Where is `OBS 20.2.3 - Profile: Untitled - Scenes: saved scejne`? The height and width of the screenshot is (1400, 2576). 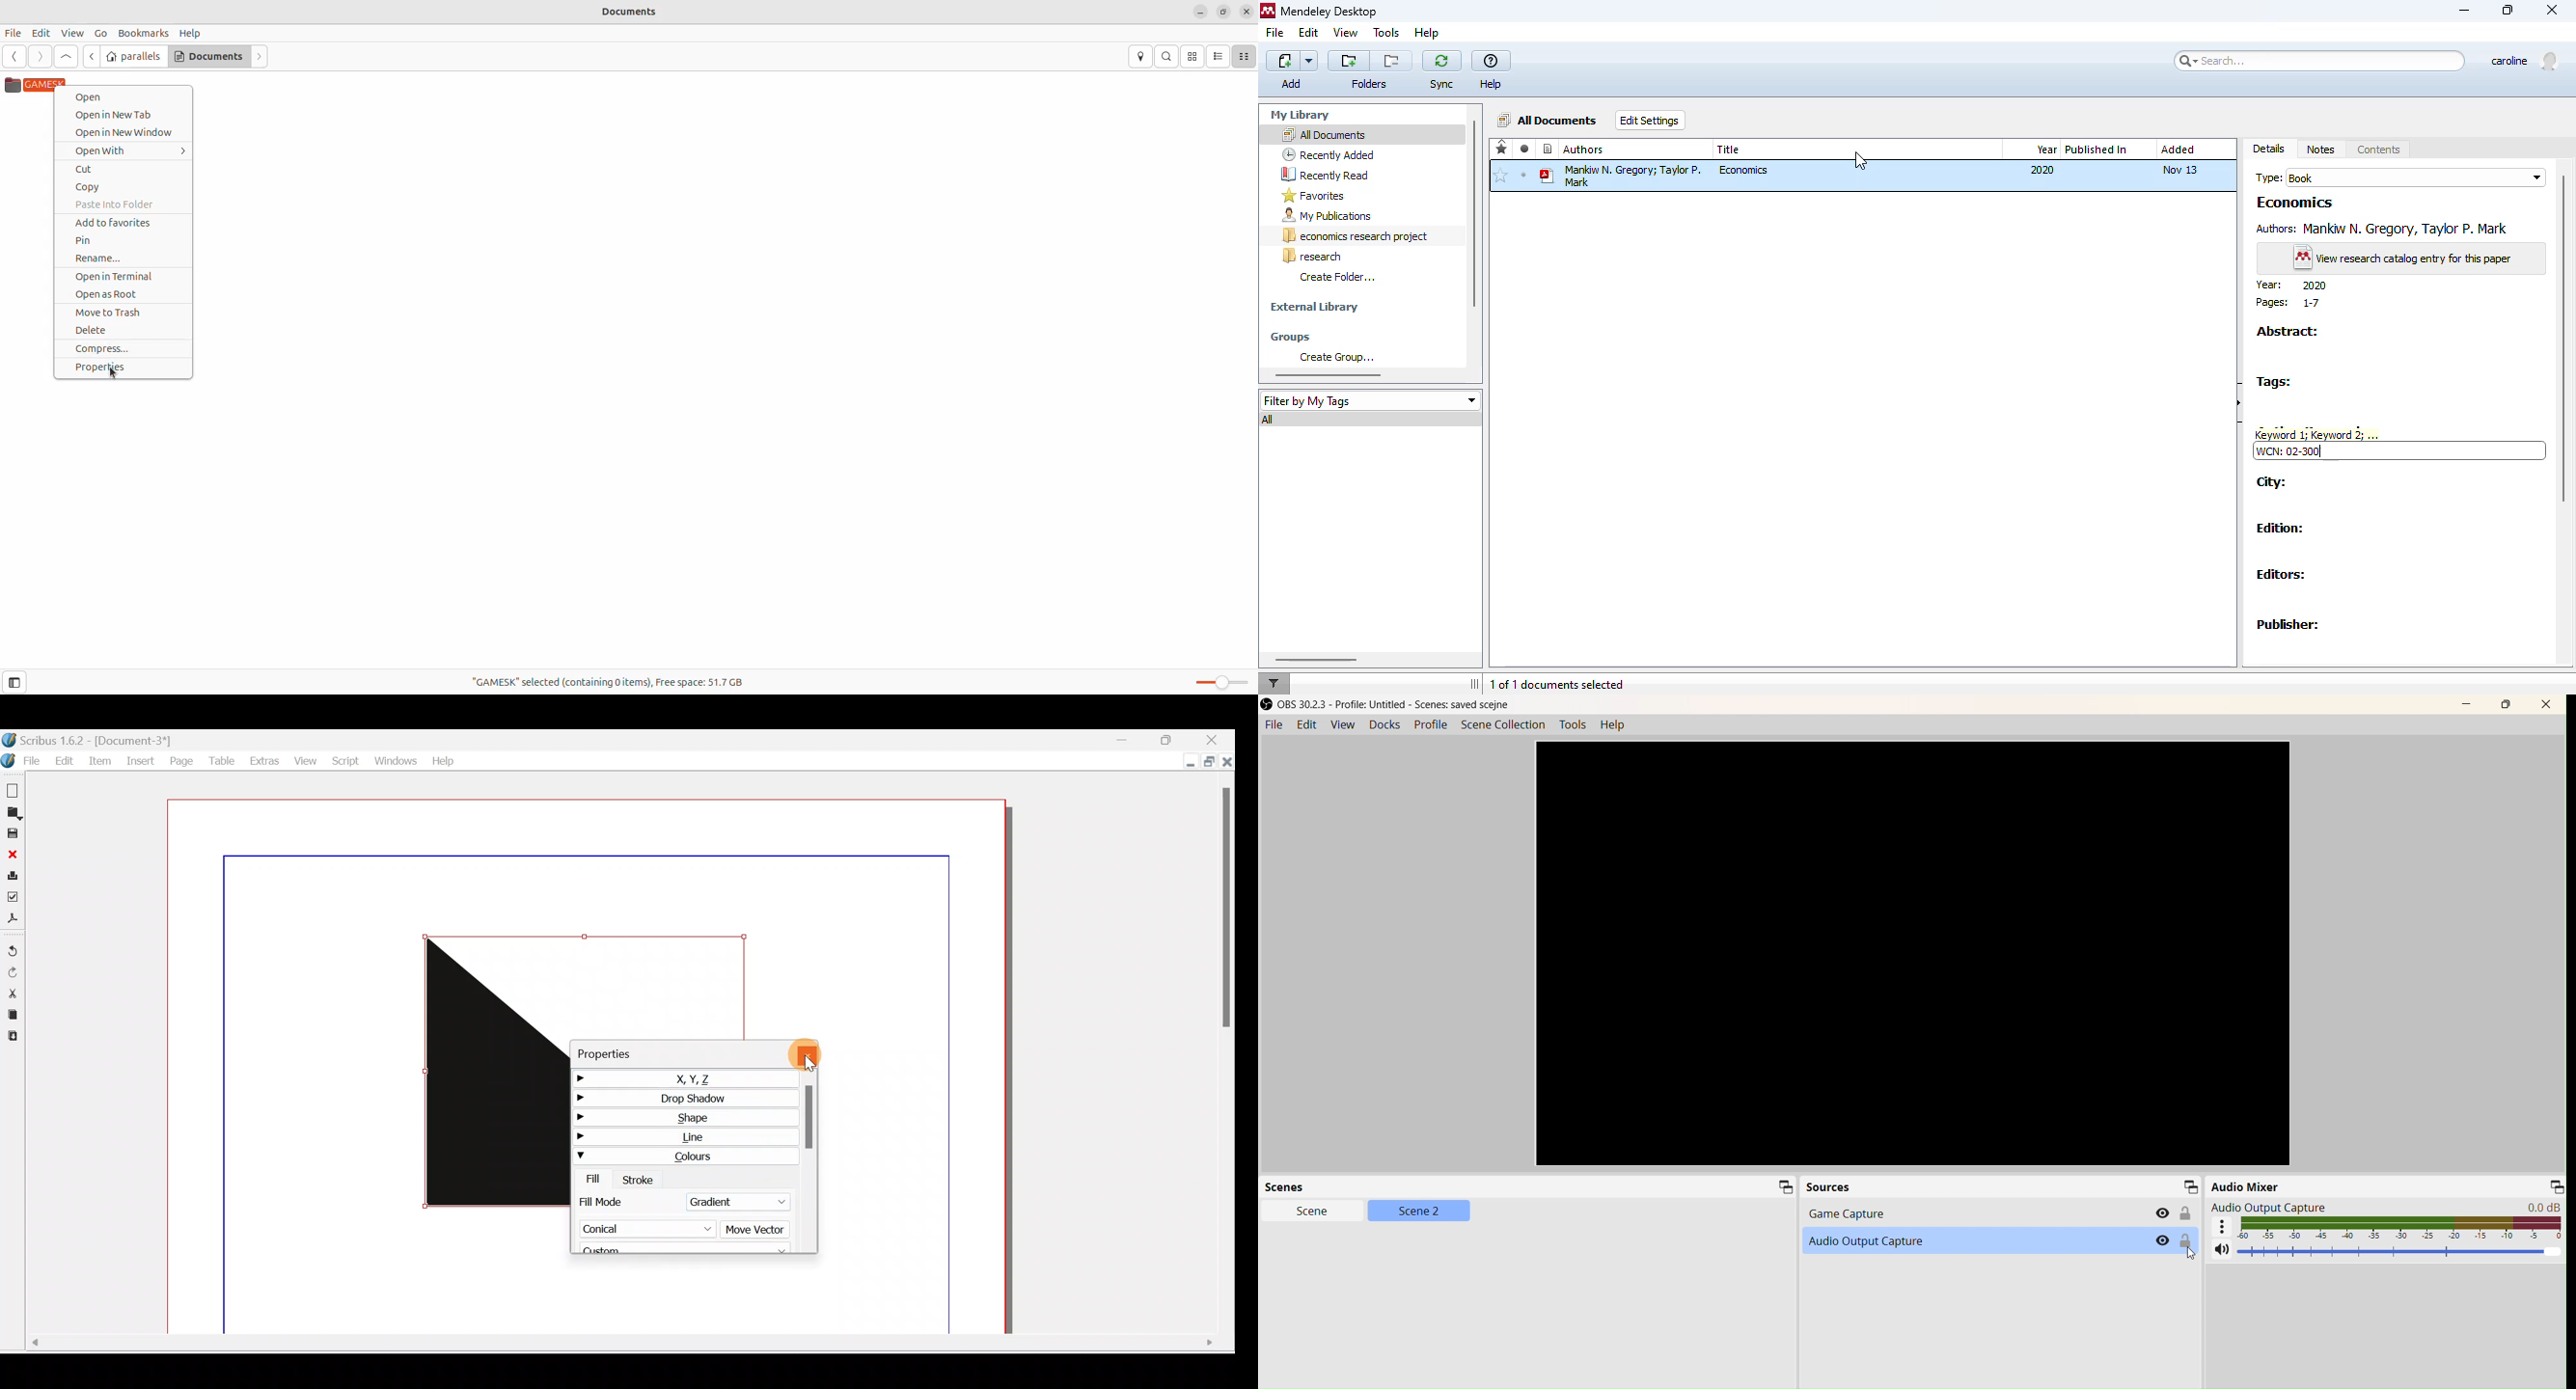
OBS 20.2.3 - Profile: Untitled - Scenes: saved scejne is located at coordinates (1388, 703).